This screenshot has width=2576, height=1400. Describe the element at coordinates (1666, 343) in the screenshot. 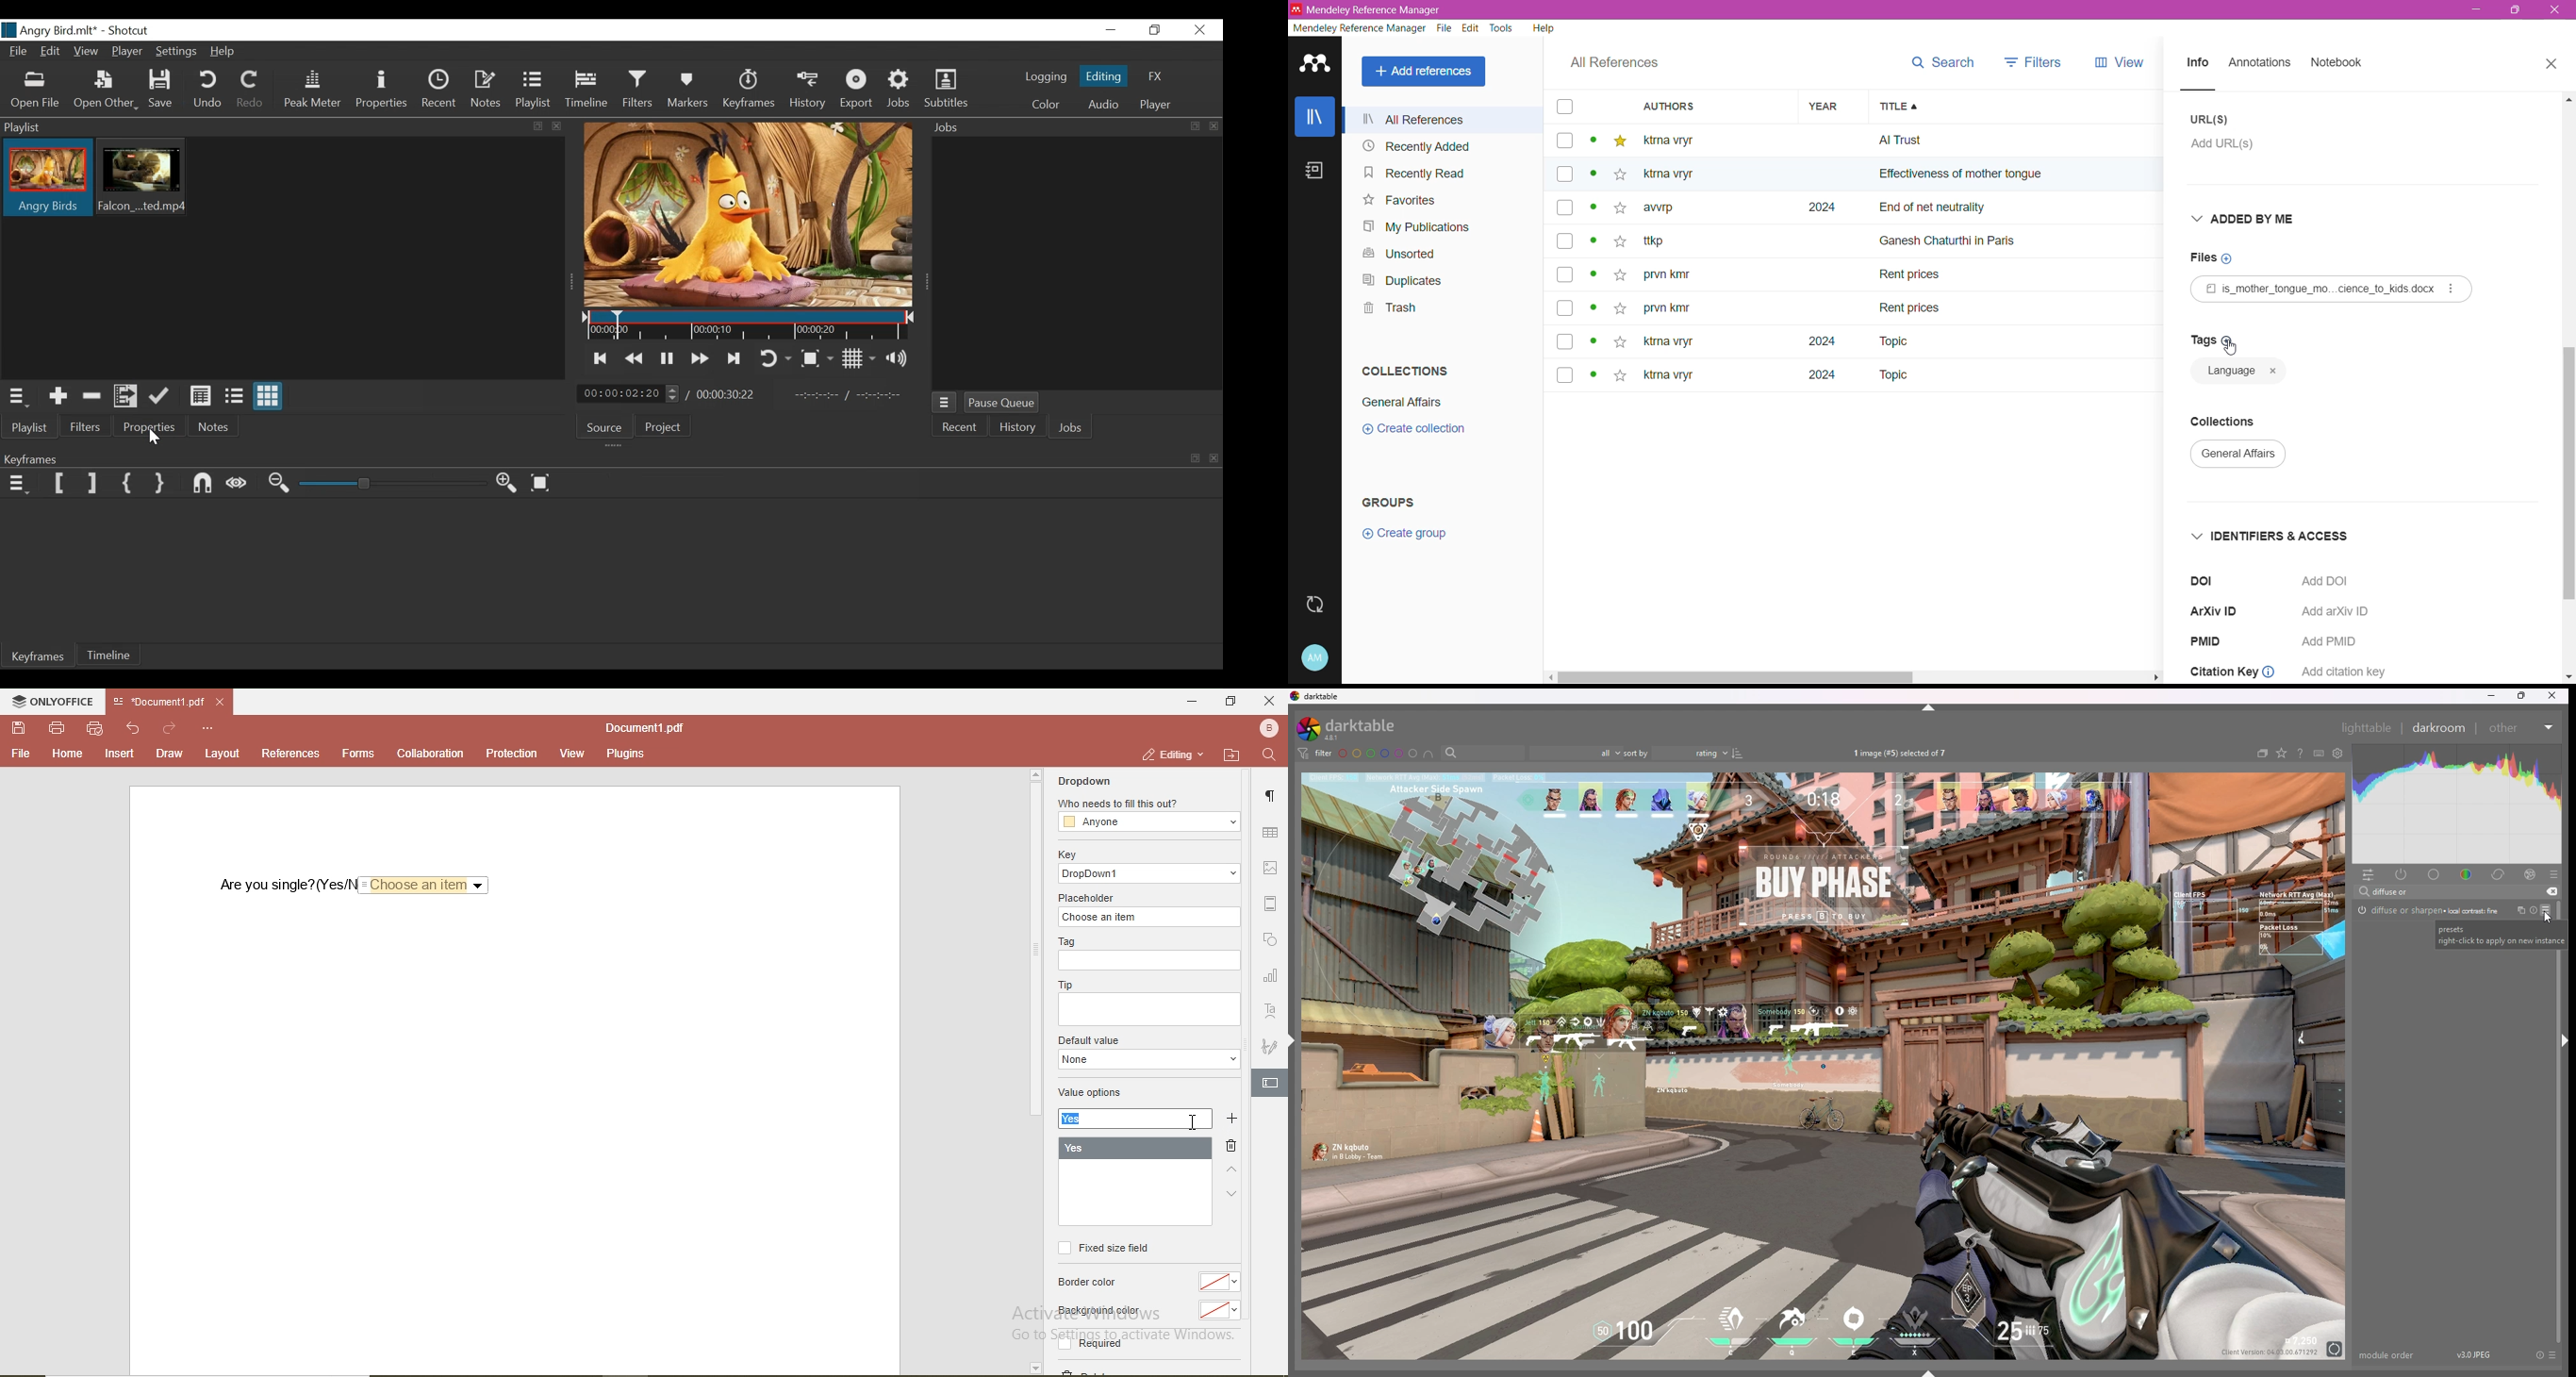

I see `ktna vryt ` at that location.